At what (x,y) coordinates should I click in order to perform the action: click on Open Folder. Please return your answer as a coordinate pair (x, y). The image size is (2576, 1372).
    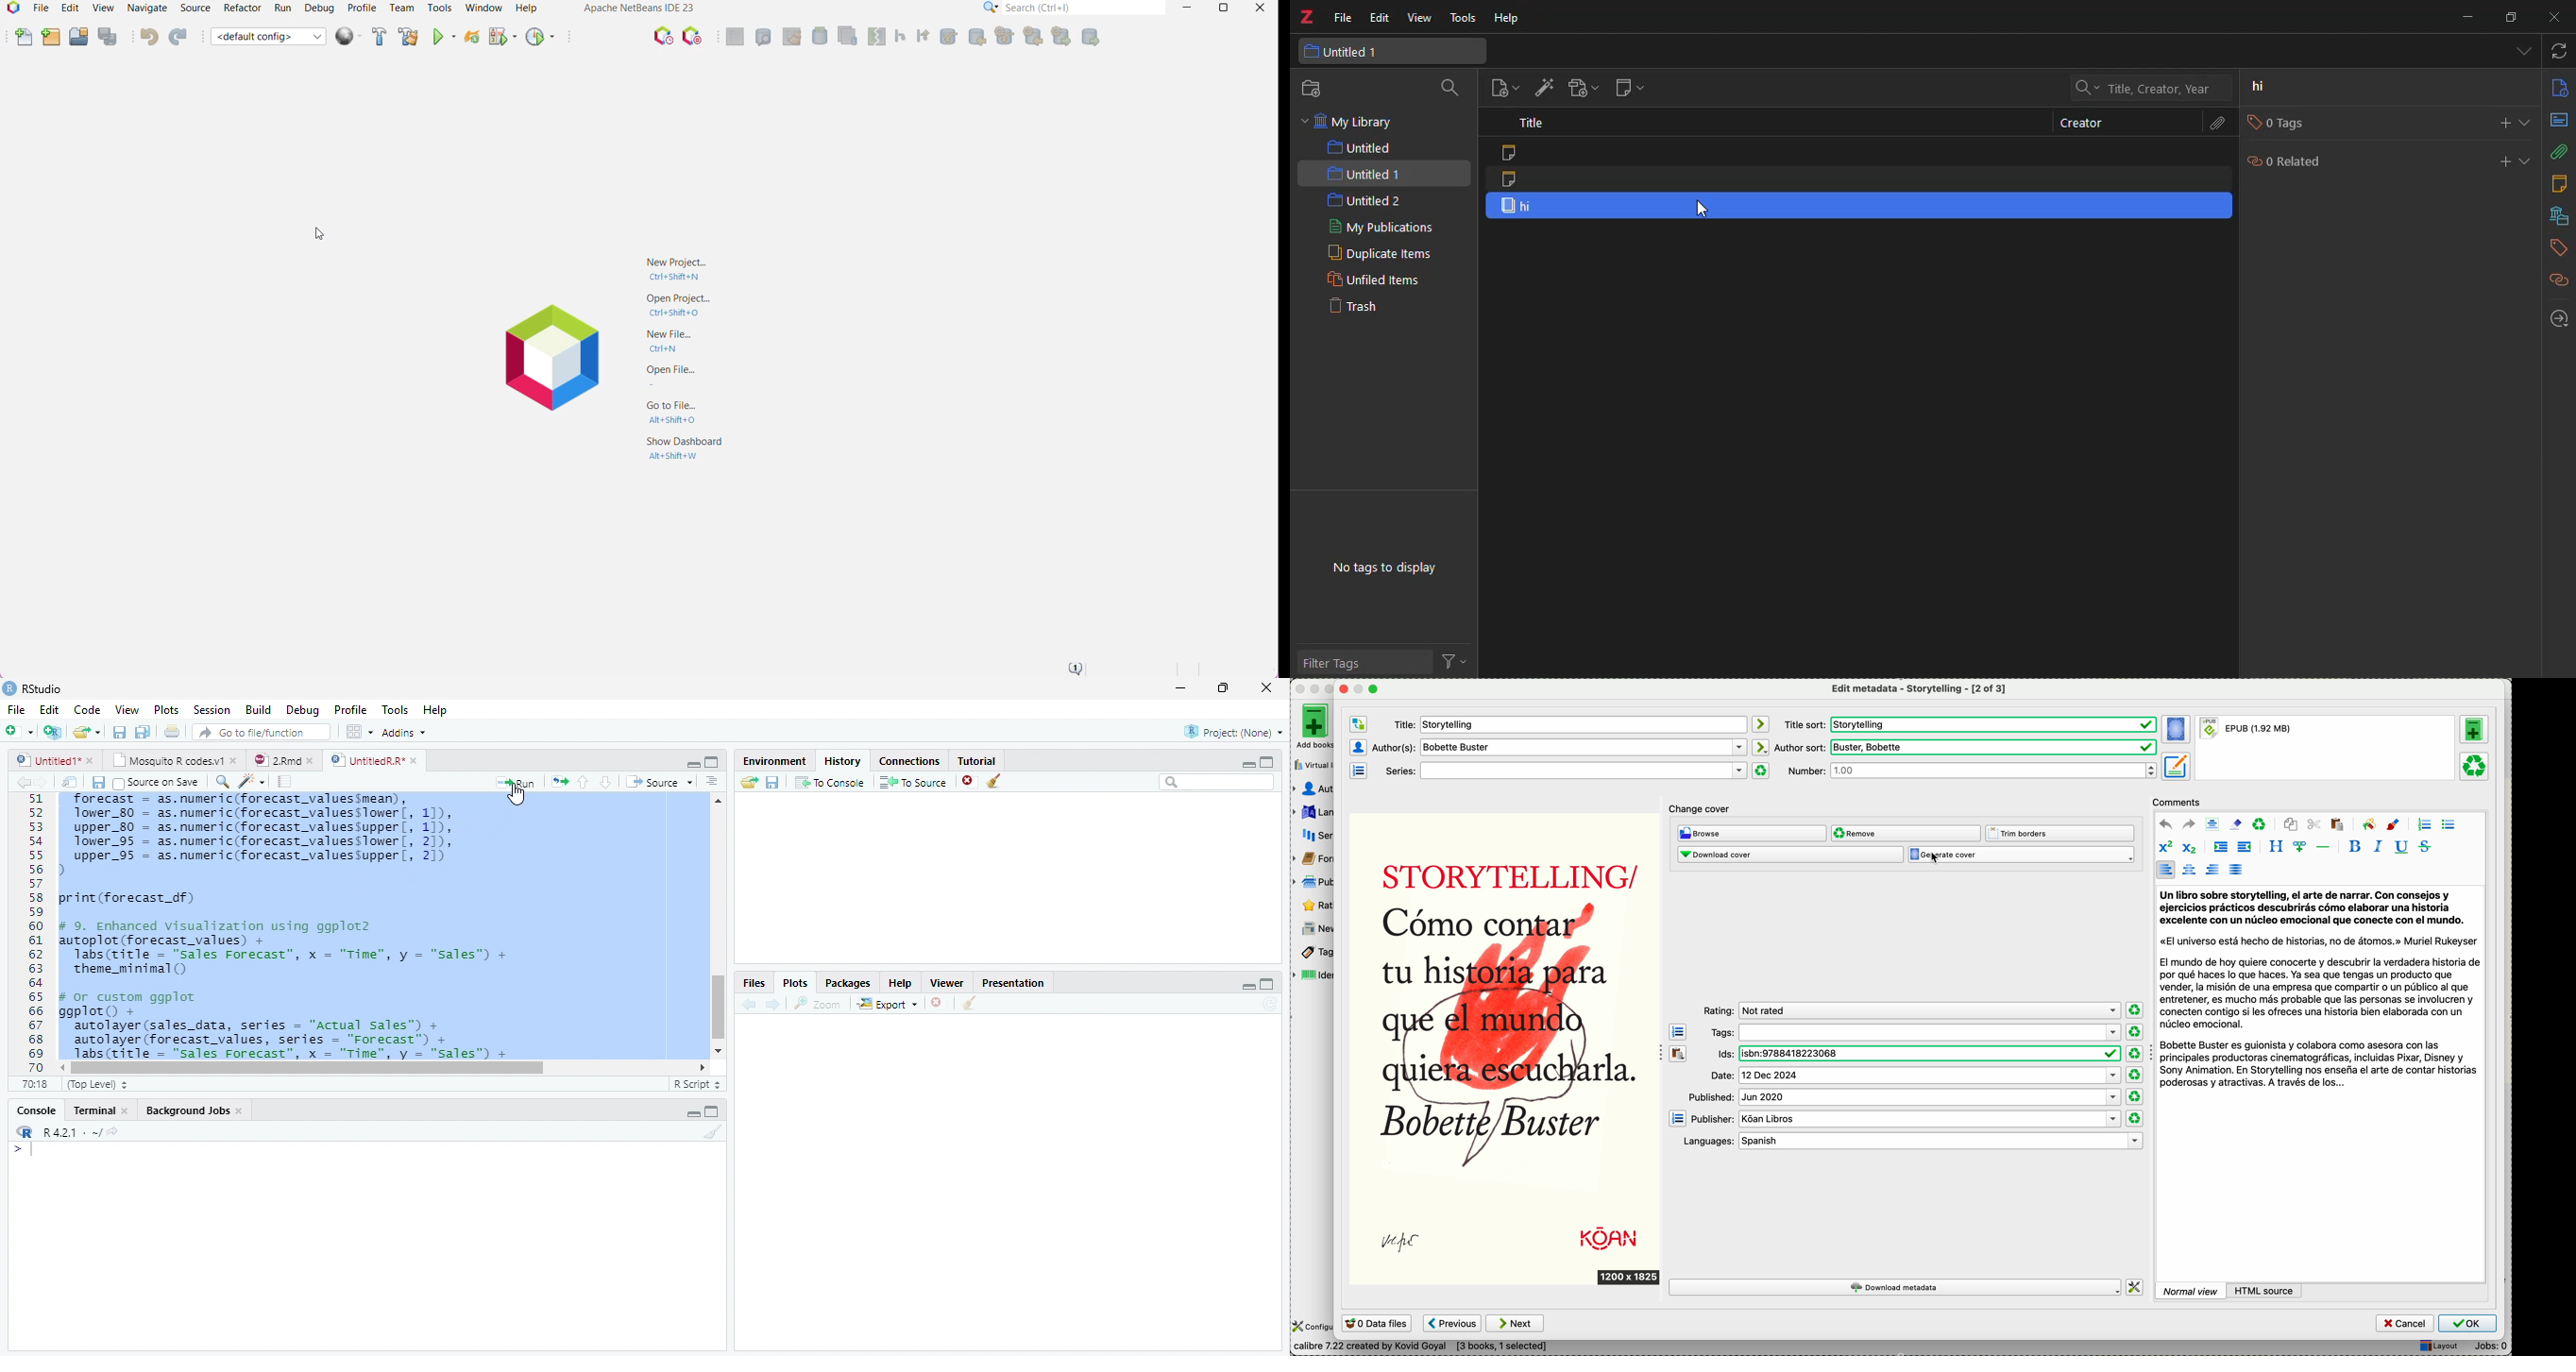
    Looking at the image, I should click on (749, 783).